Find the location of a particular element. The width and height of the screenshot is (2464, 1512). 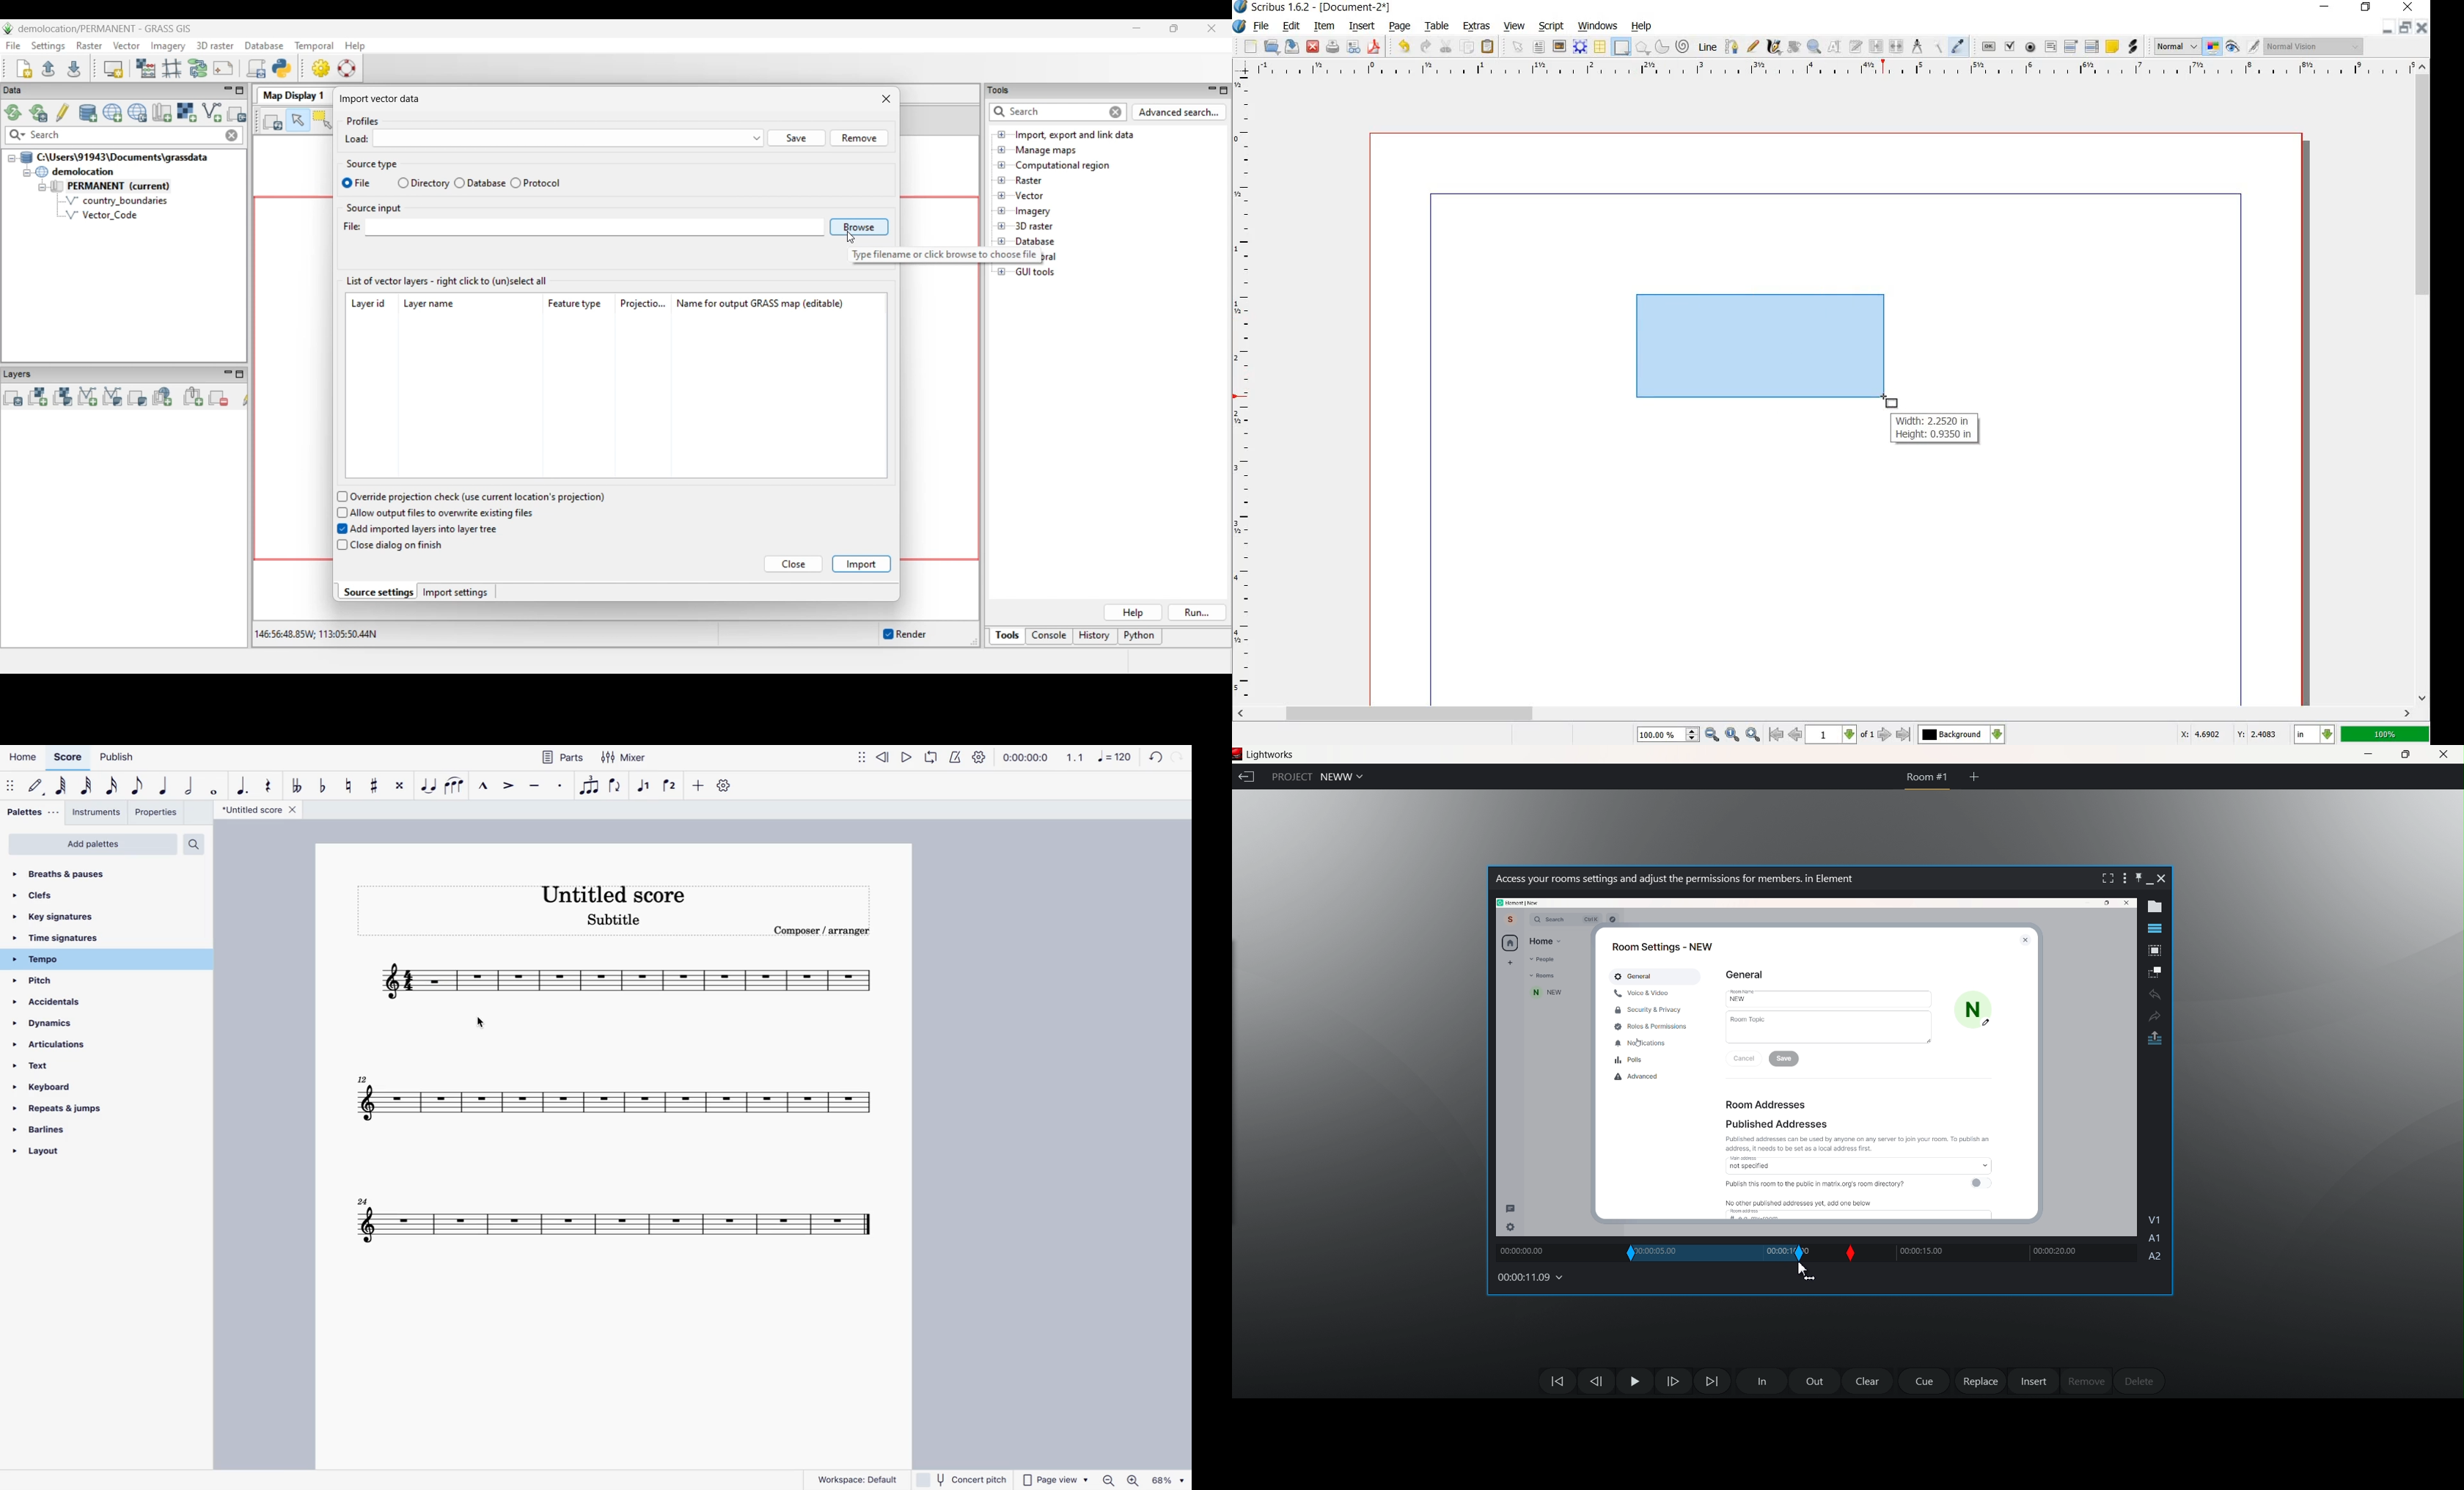

show timeline is located at coordinates (2153, 928).